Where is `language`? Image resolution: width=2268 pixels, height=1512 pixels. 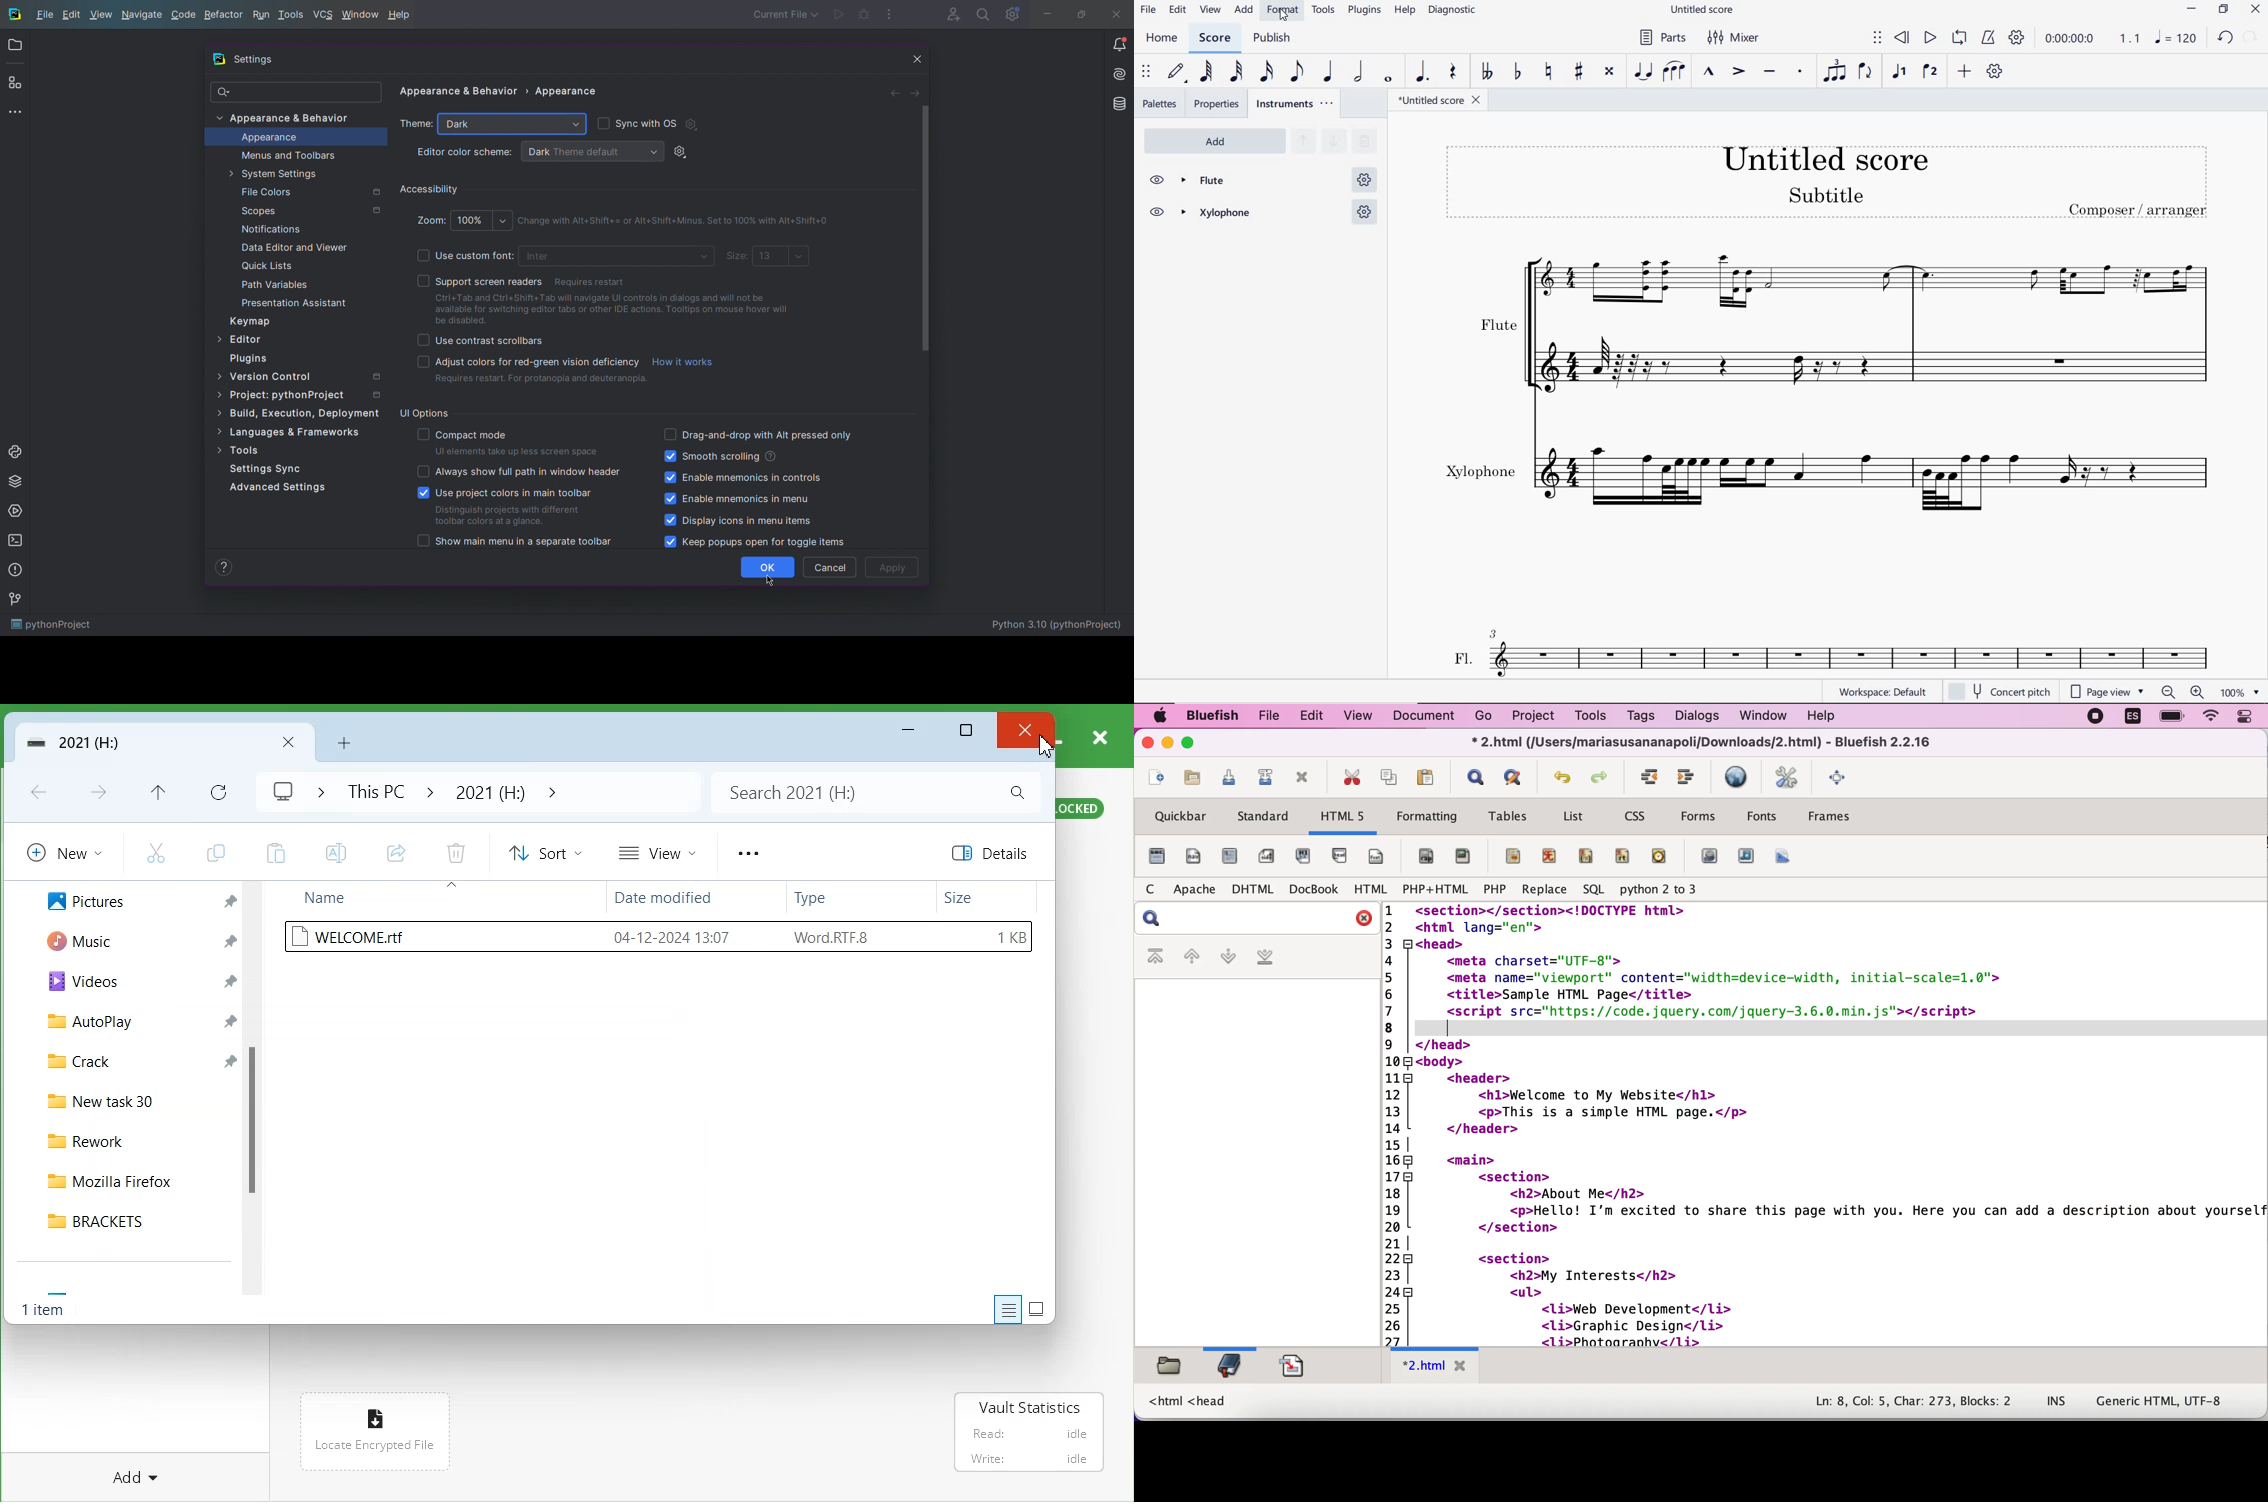 language is located at coordinates (2134, 716).